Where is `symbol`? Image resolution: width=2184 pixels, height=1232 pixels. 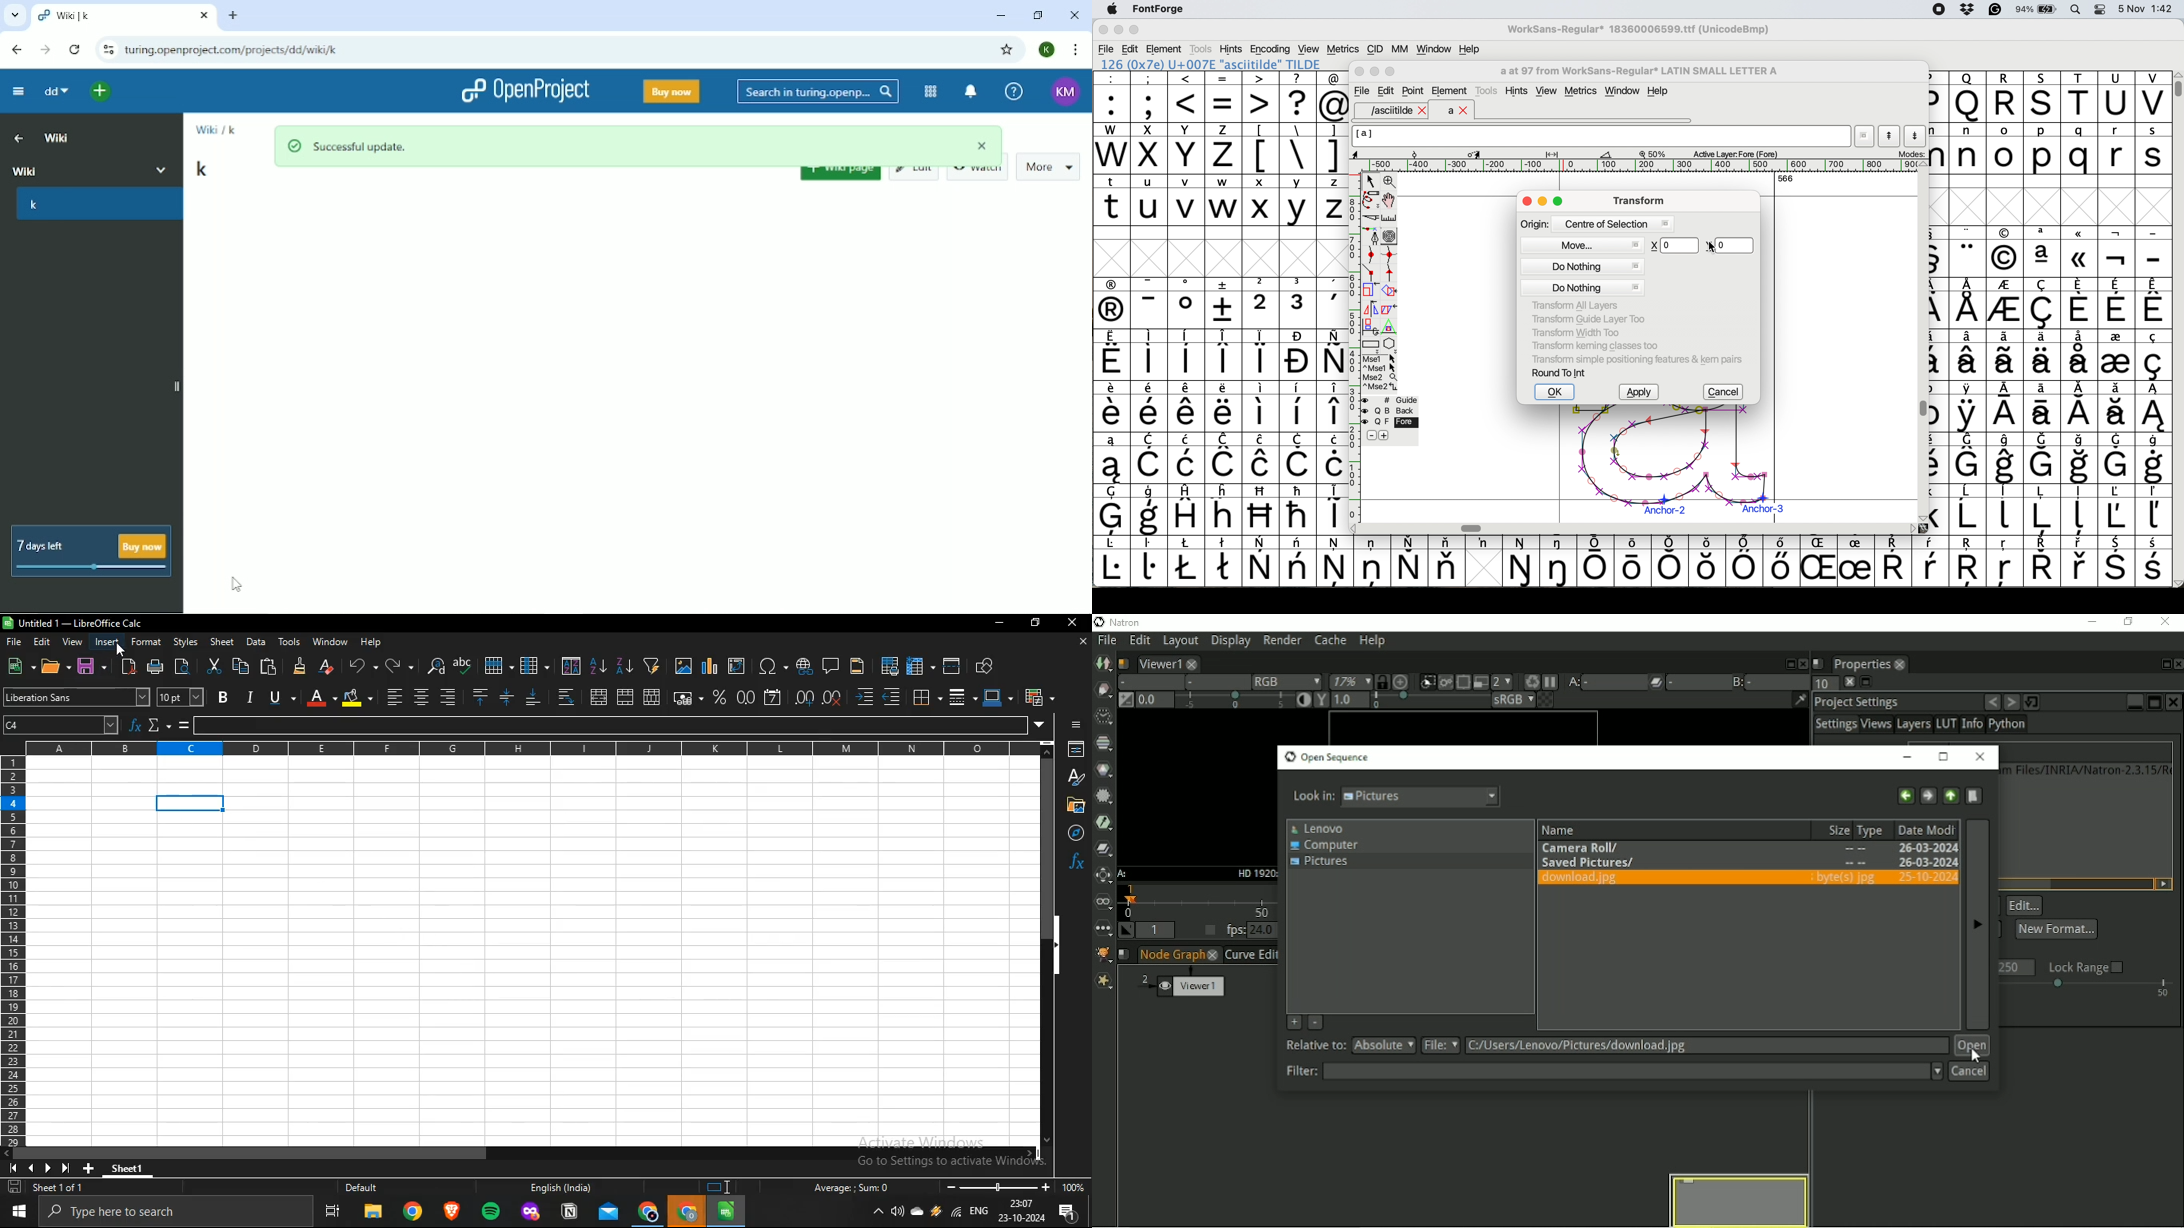 symbol is located at coordinates (2005, 408).